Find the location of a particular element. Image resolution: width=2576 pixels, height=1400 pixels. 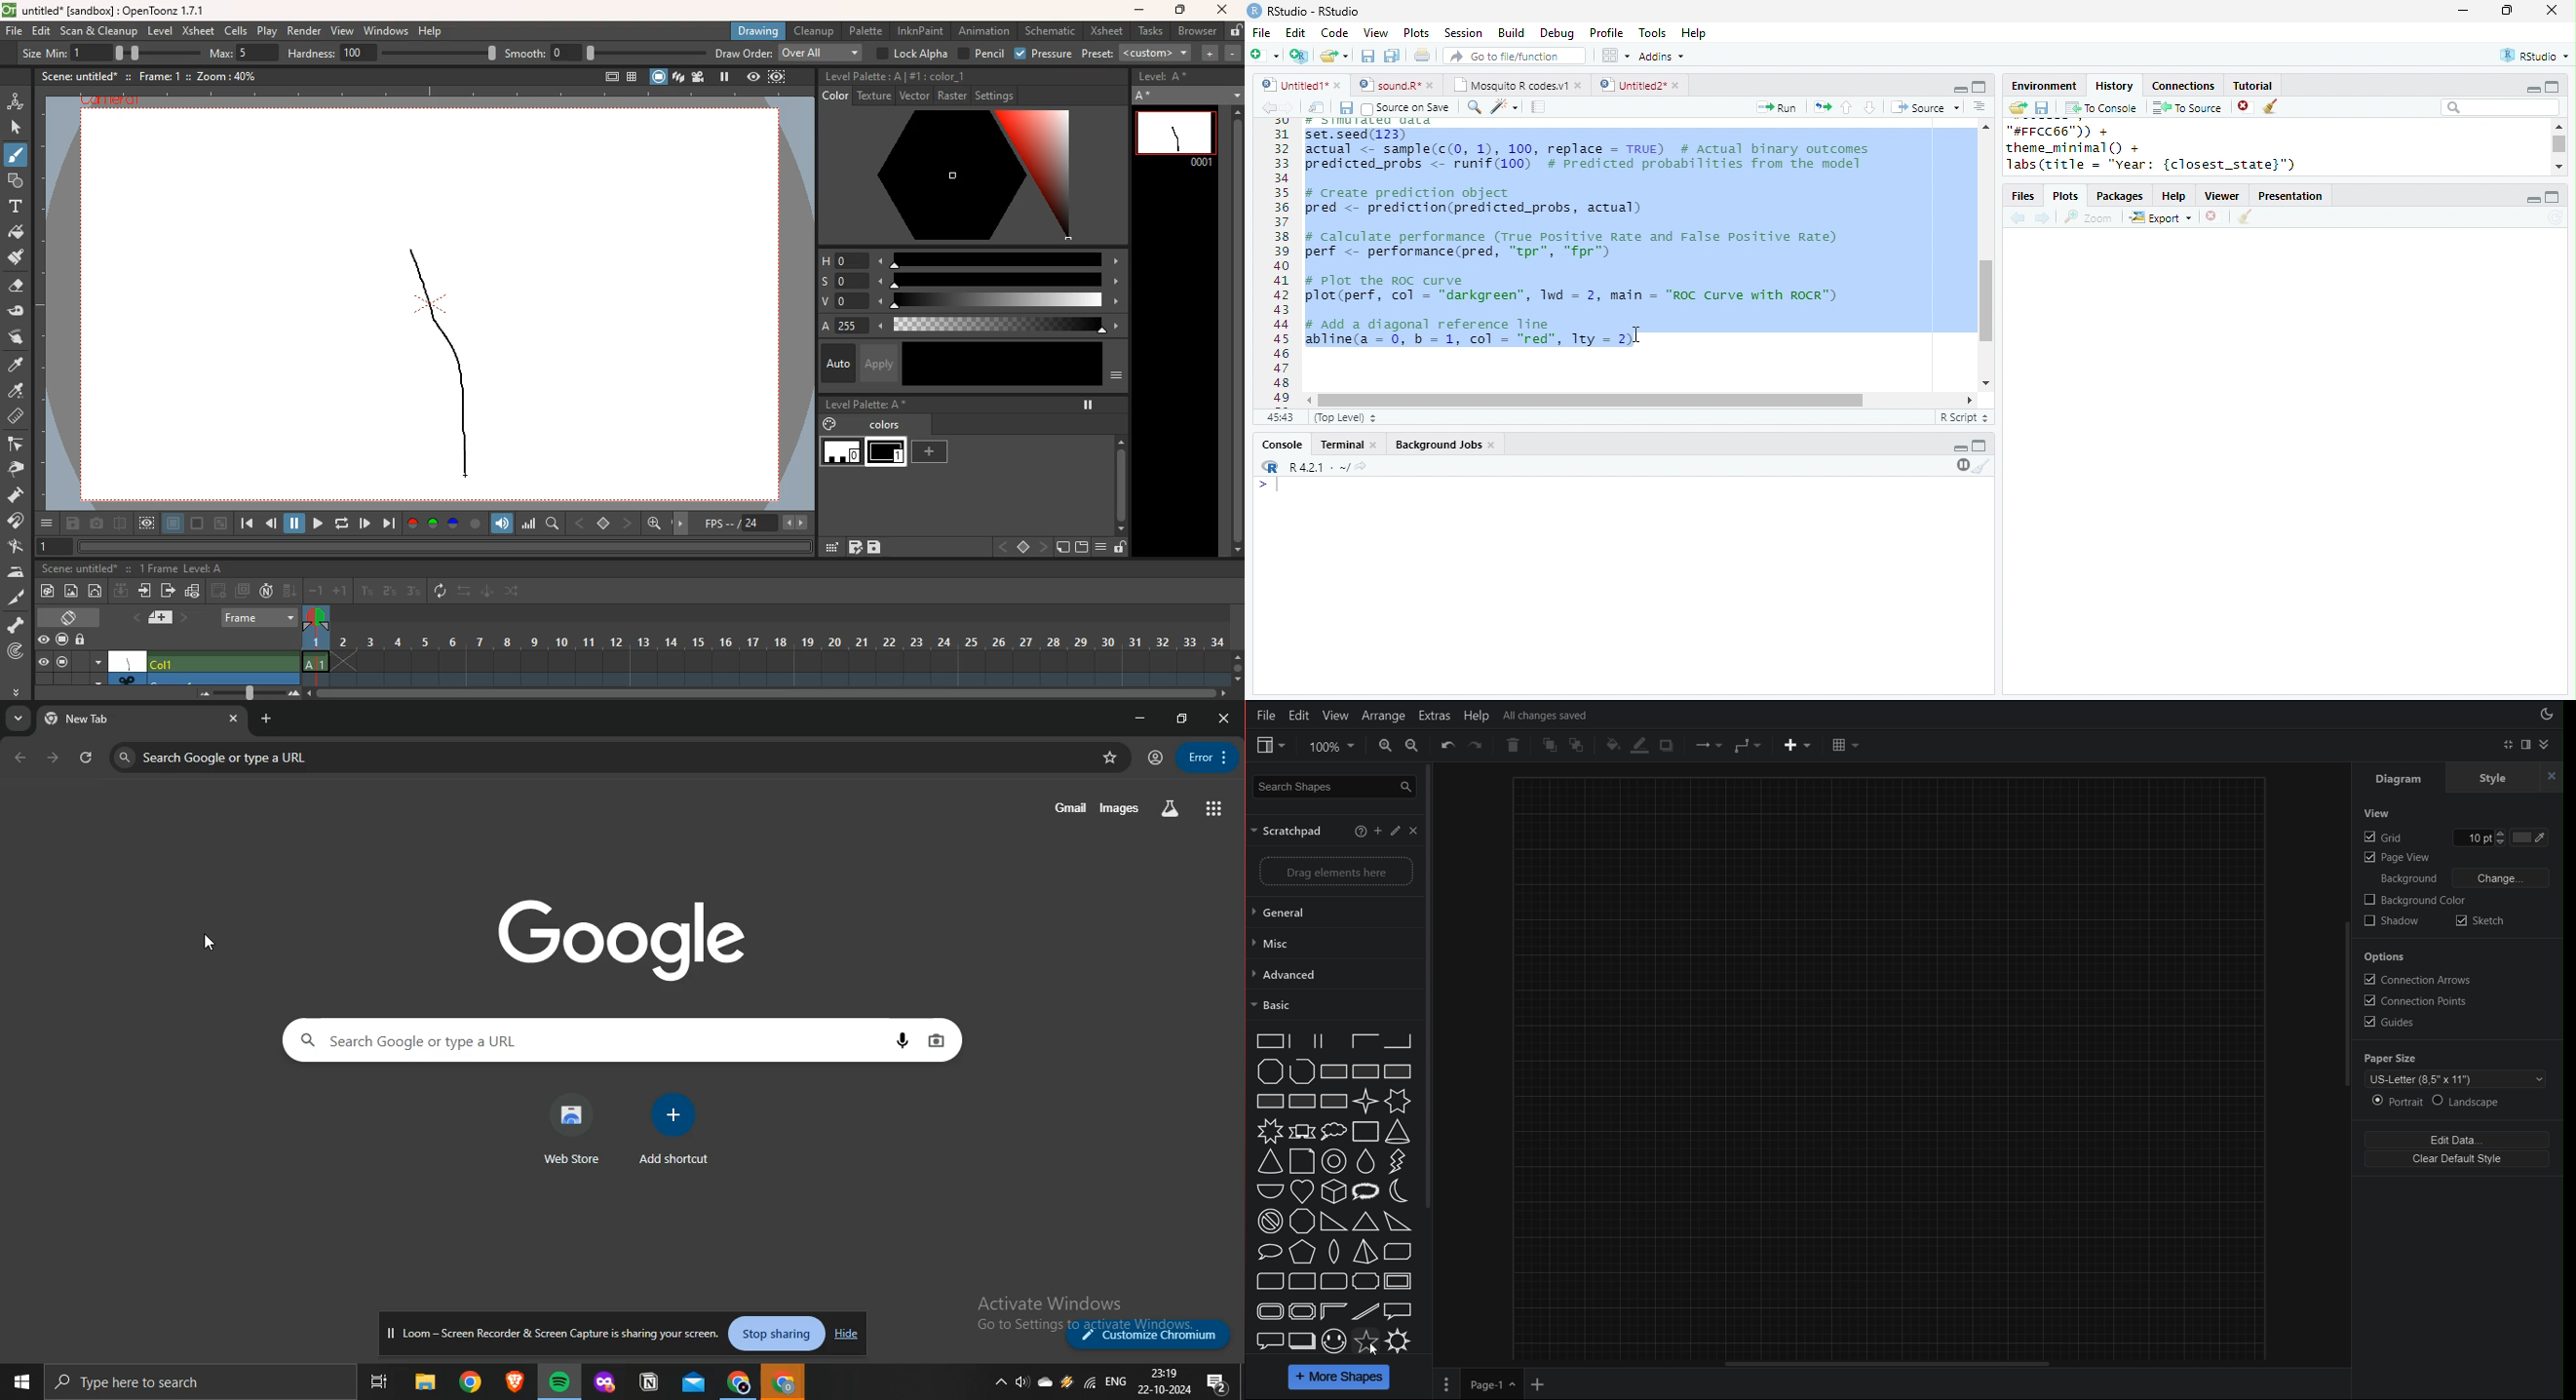

maximize is located at coordinates (1979, 87).